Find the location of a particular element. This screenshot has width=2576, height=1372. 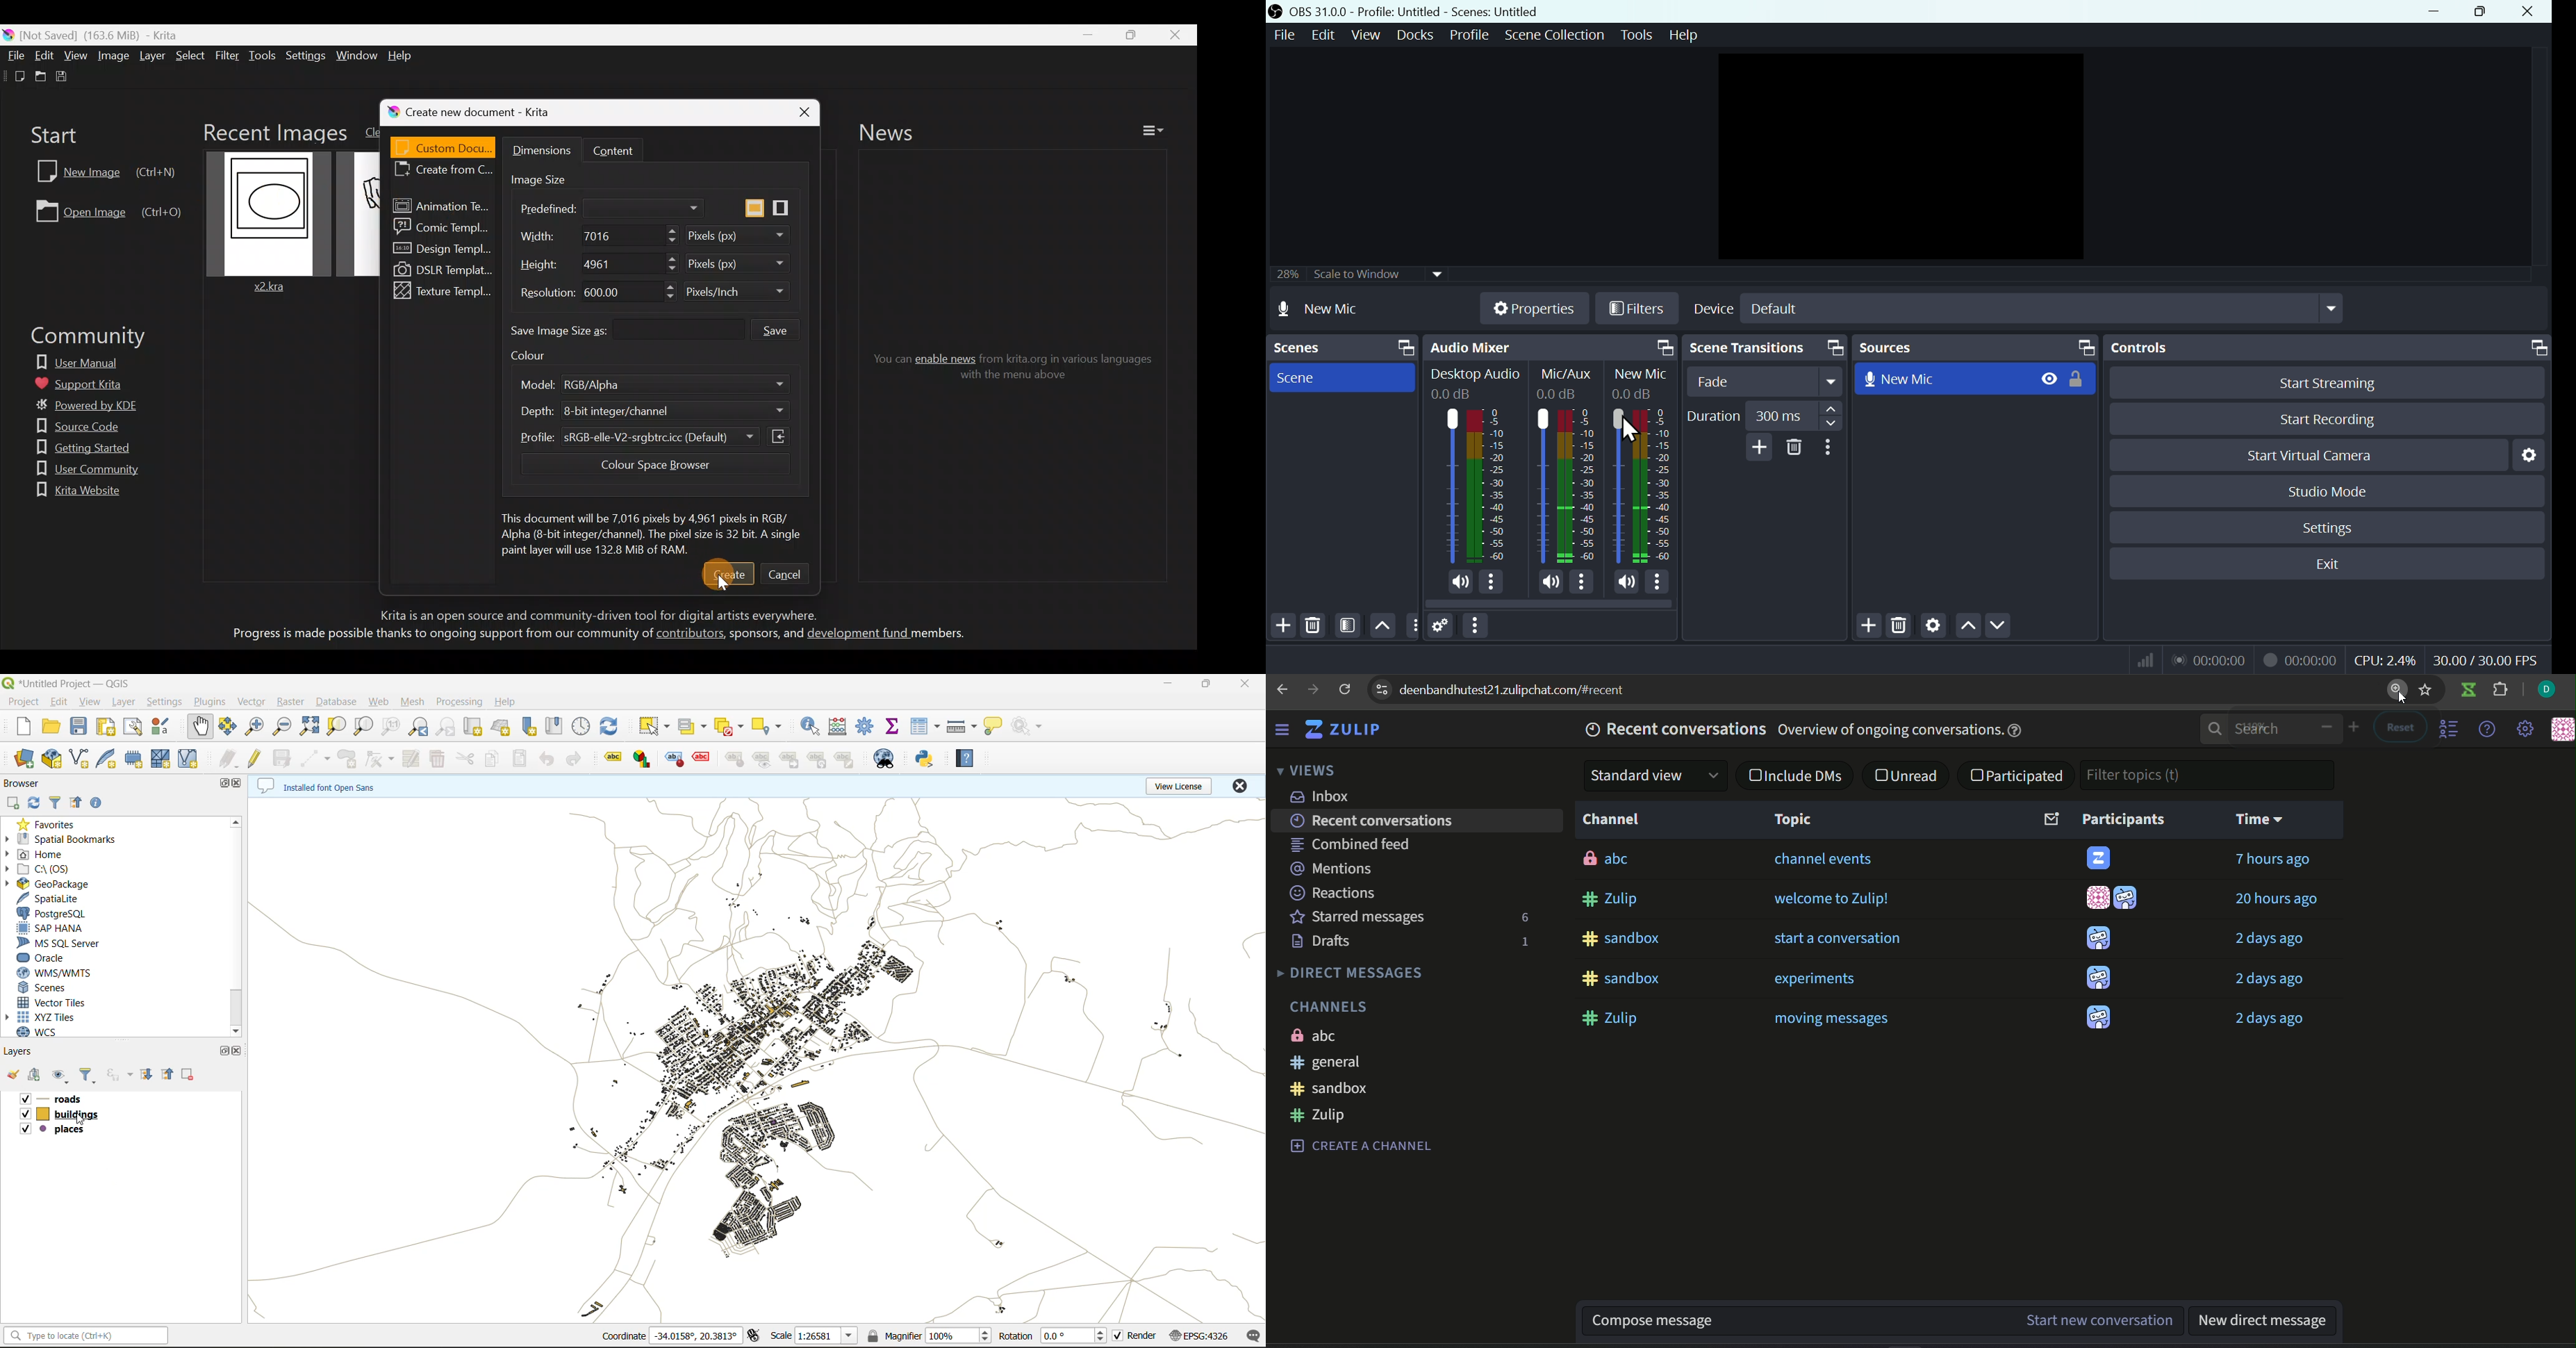

(un)mute is located at coordinates (1547, 584).